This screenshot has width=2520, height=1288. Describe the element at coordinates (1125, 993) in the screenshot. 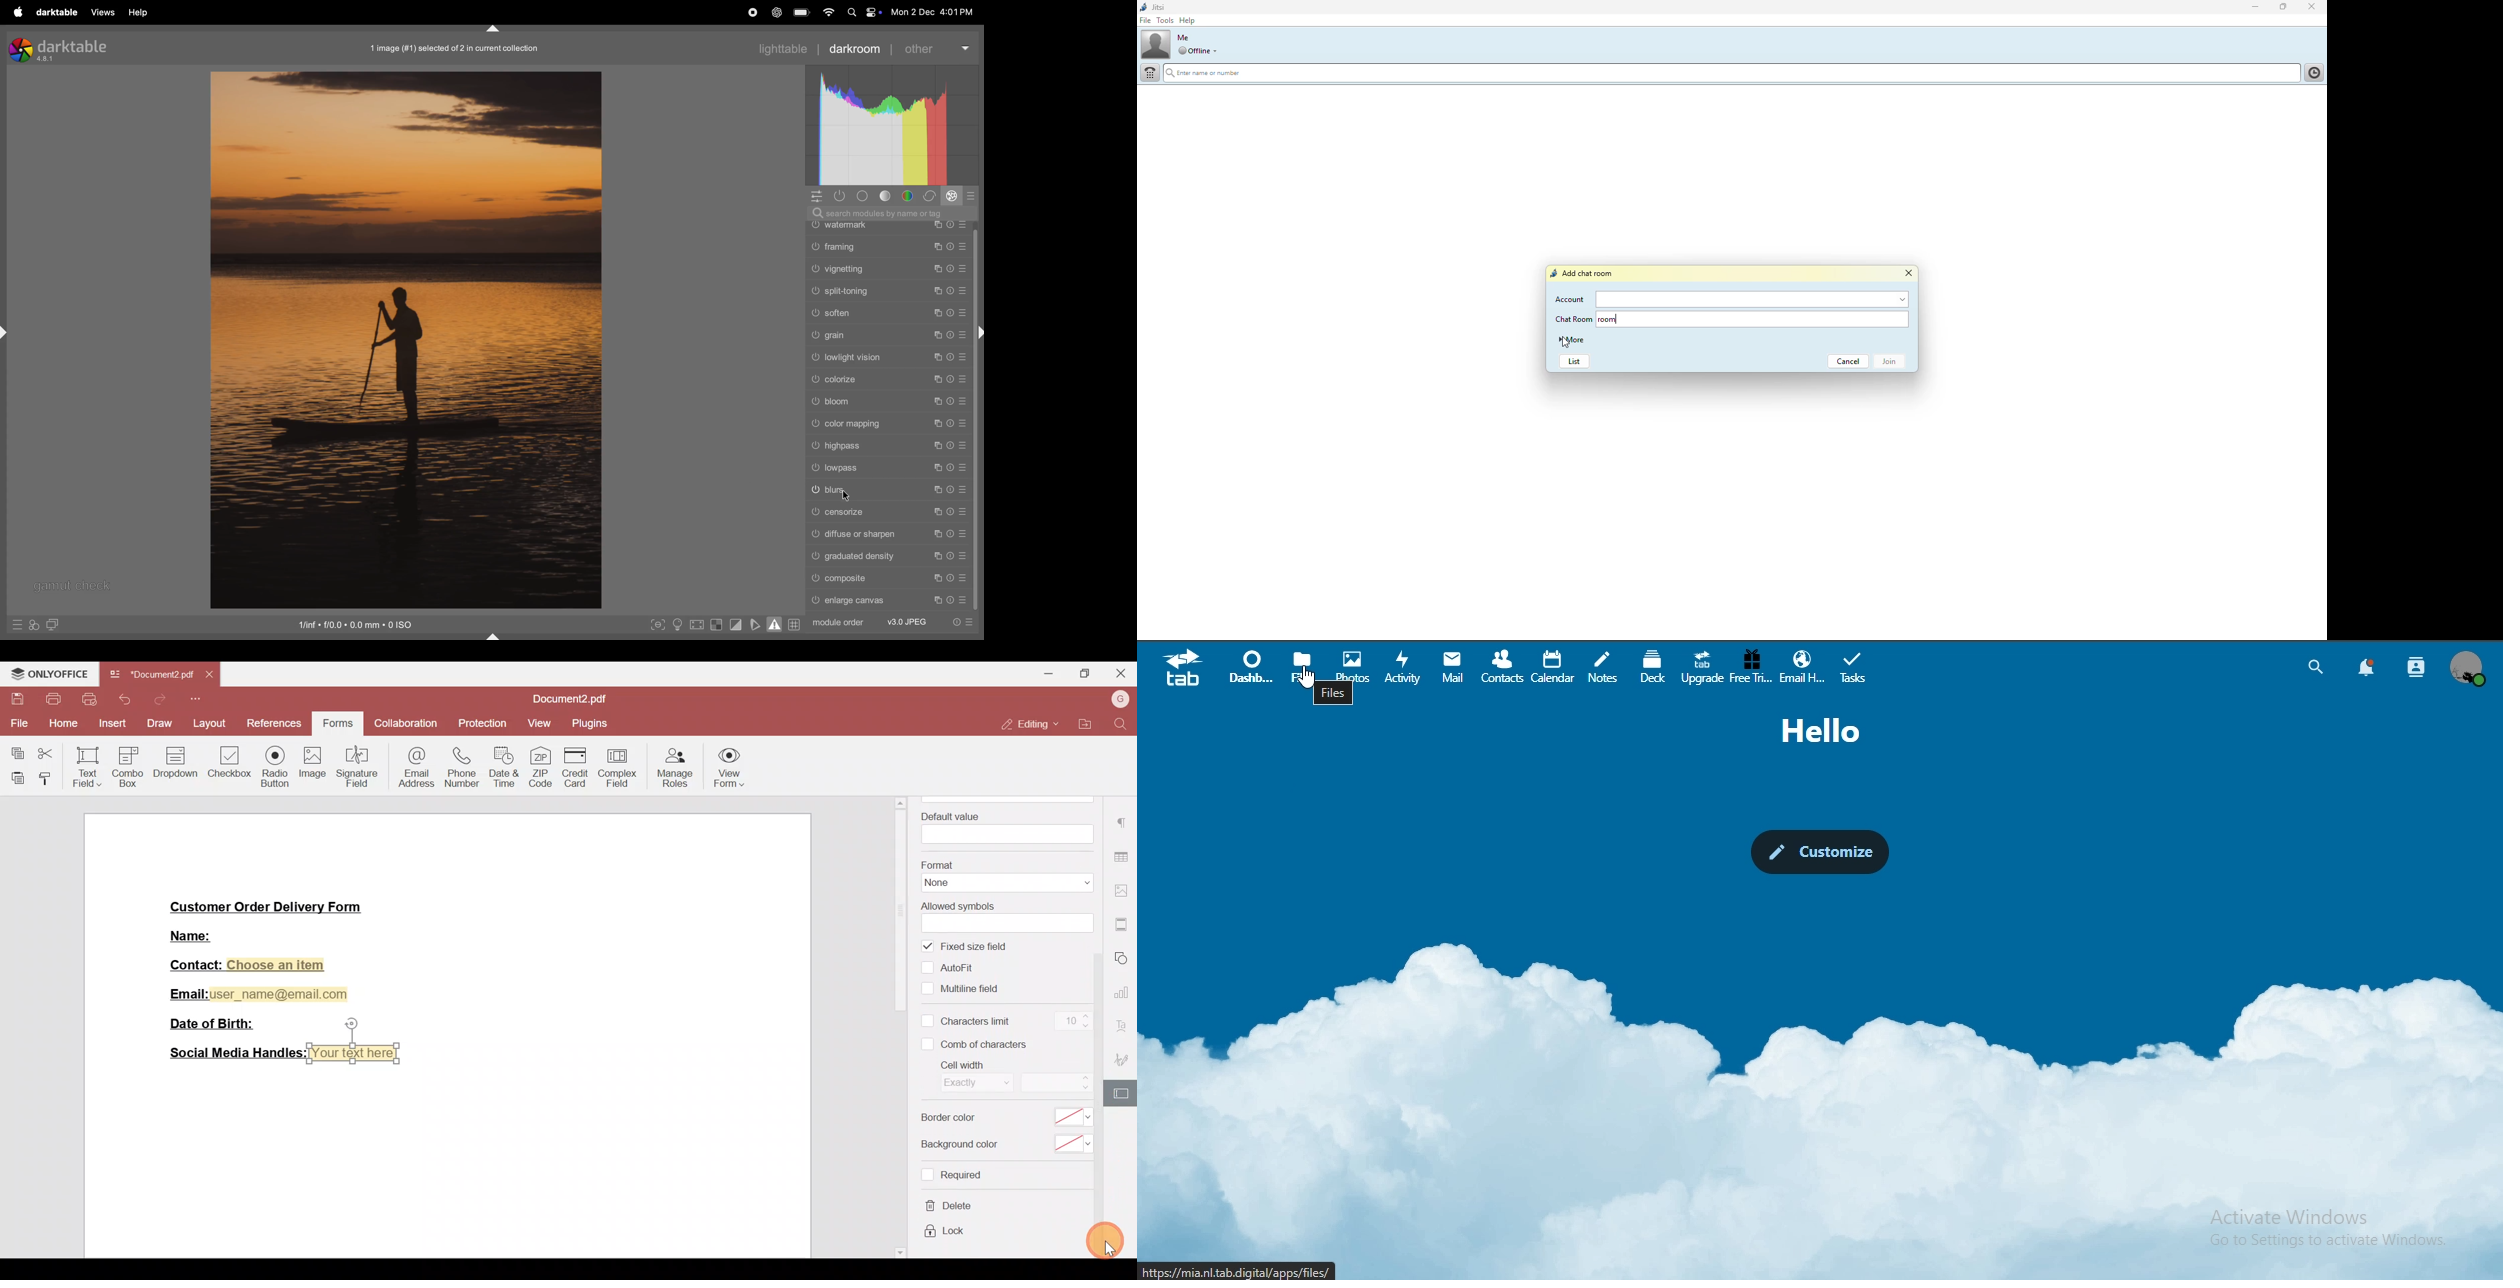

I see `Chart settings` at that location.